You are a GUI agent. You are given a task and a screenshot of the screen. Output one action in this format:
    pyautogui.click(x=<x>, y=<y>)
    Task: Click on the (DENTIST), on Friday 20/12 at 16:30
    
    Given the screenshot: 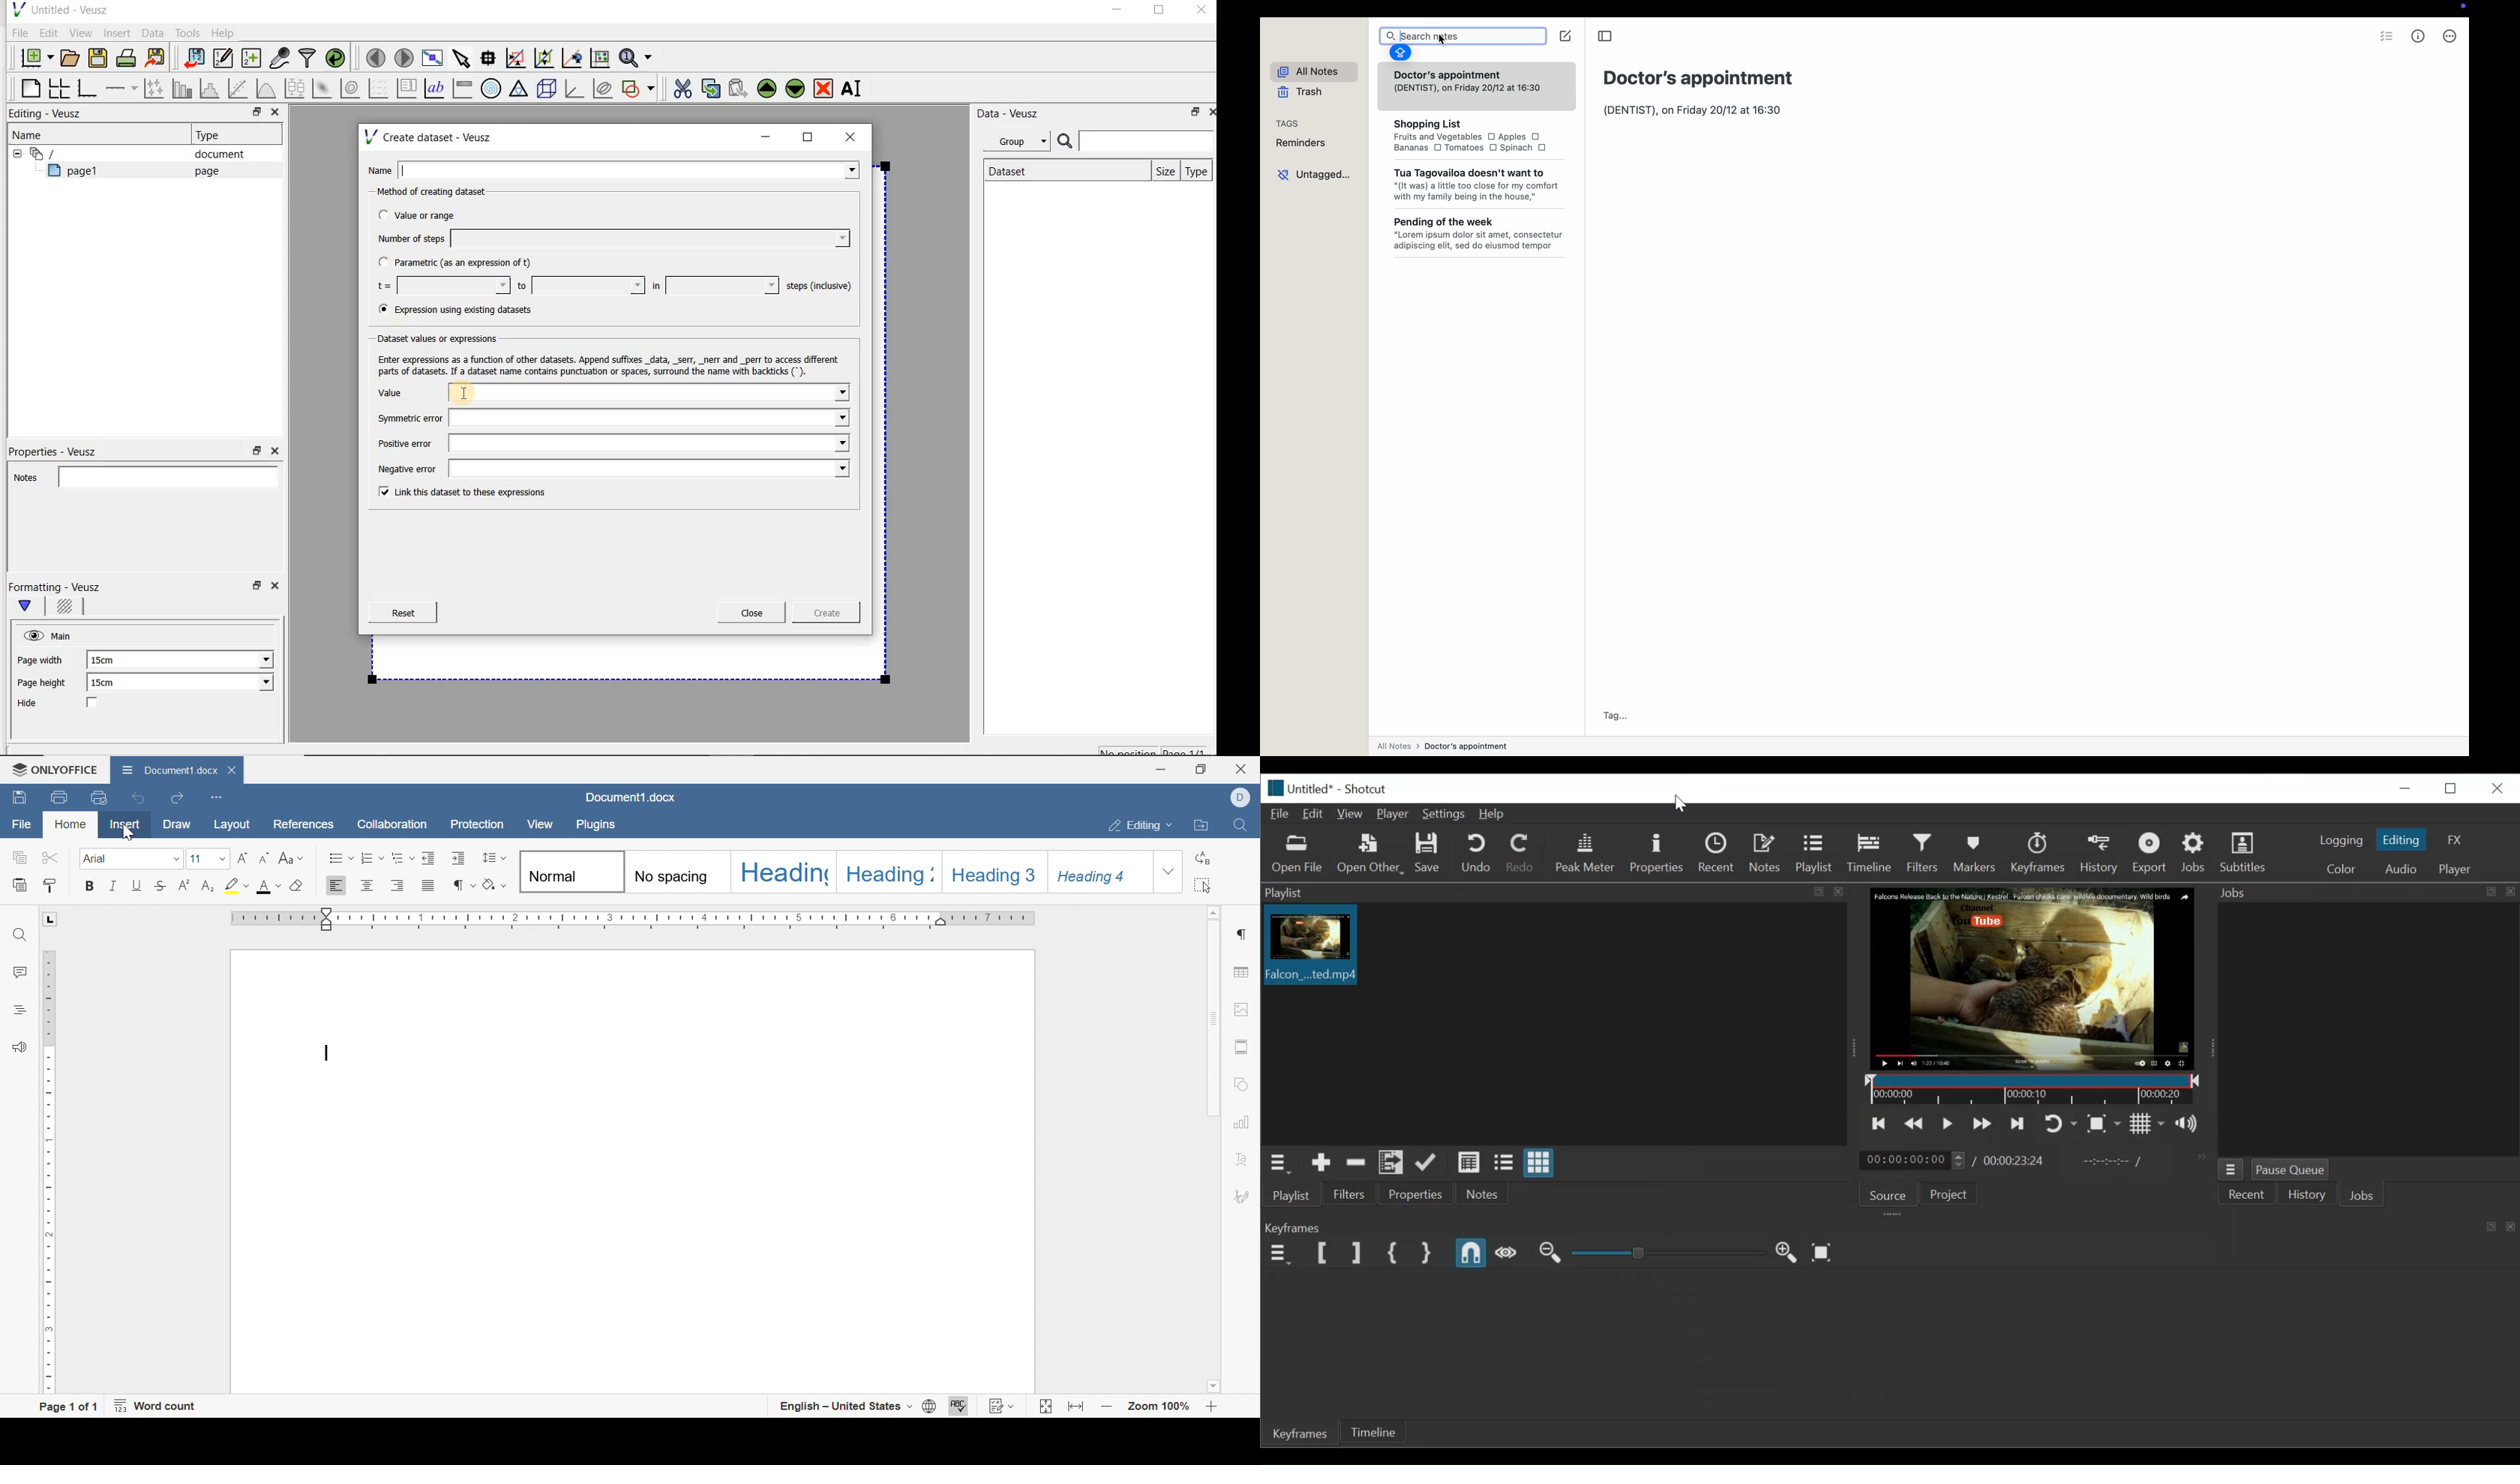 What is the action you would take?
    pyautogui.click(x=1693, y=111)
    